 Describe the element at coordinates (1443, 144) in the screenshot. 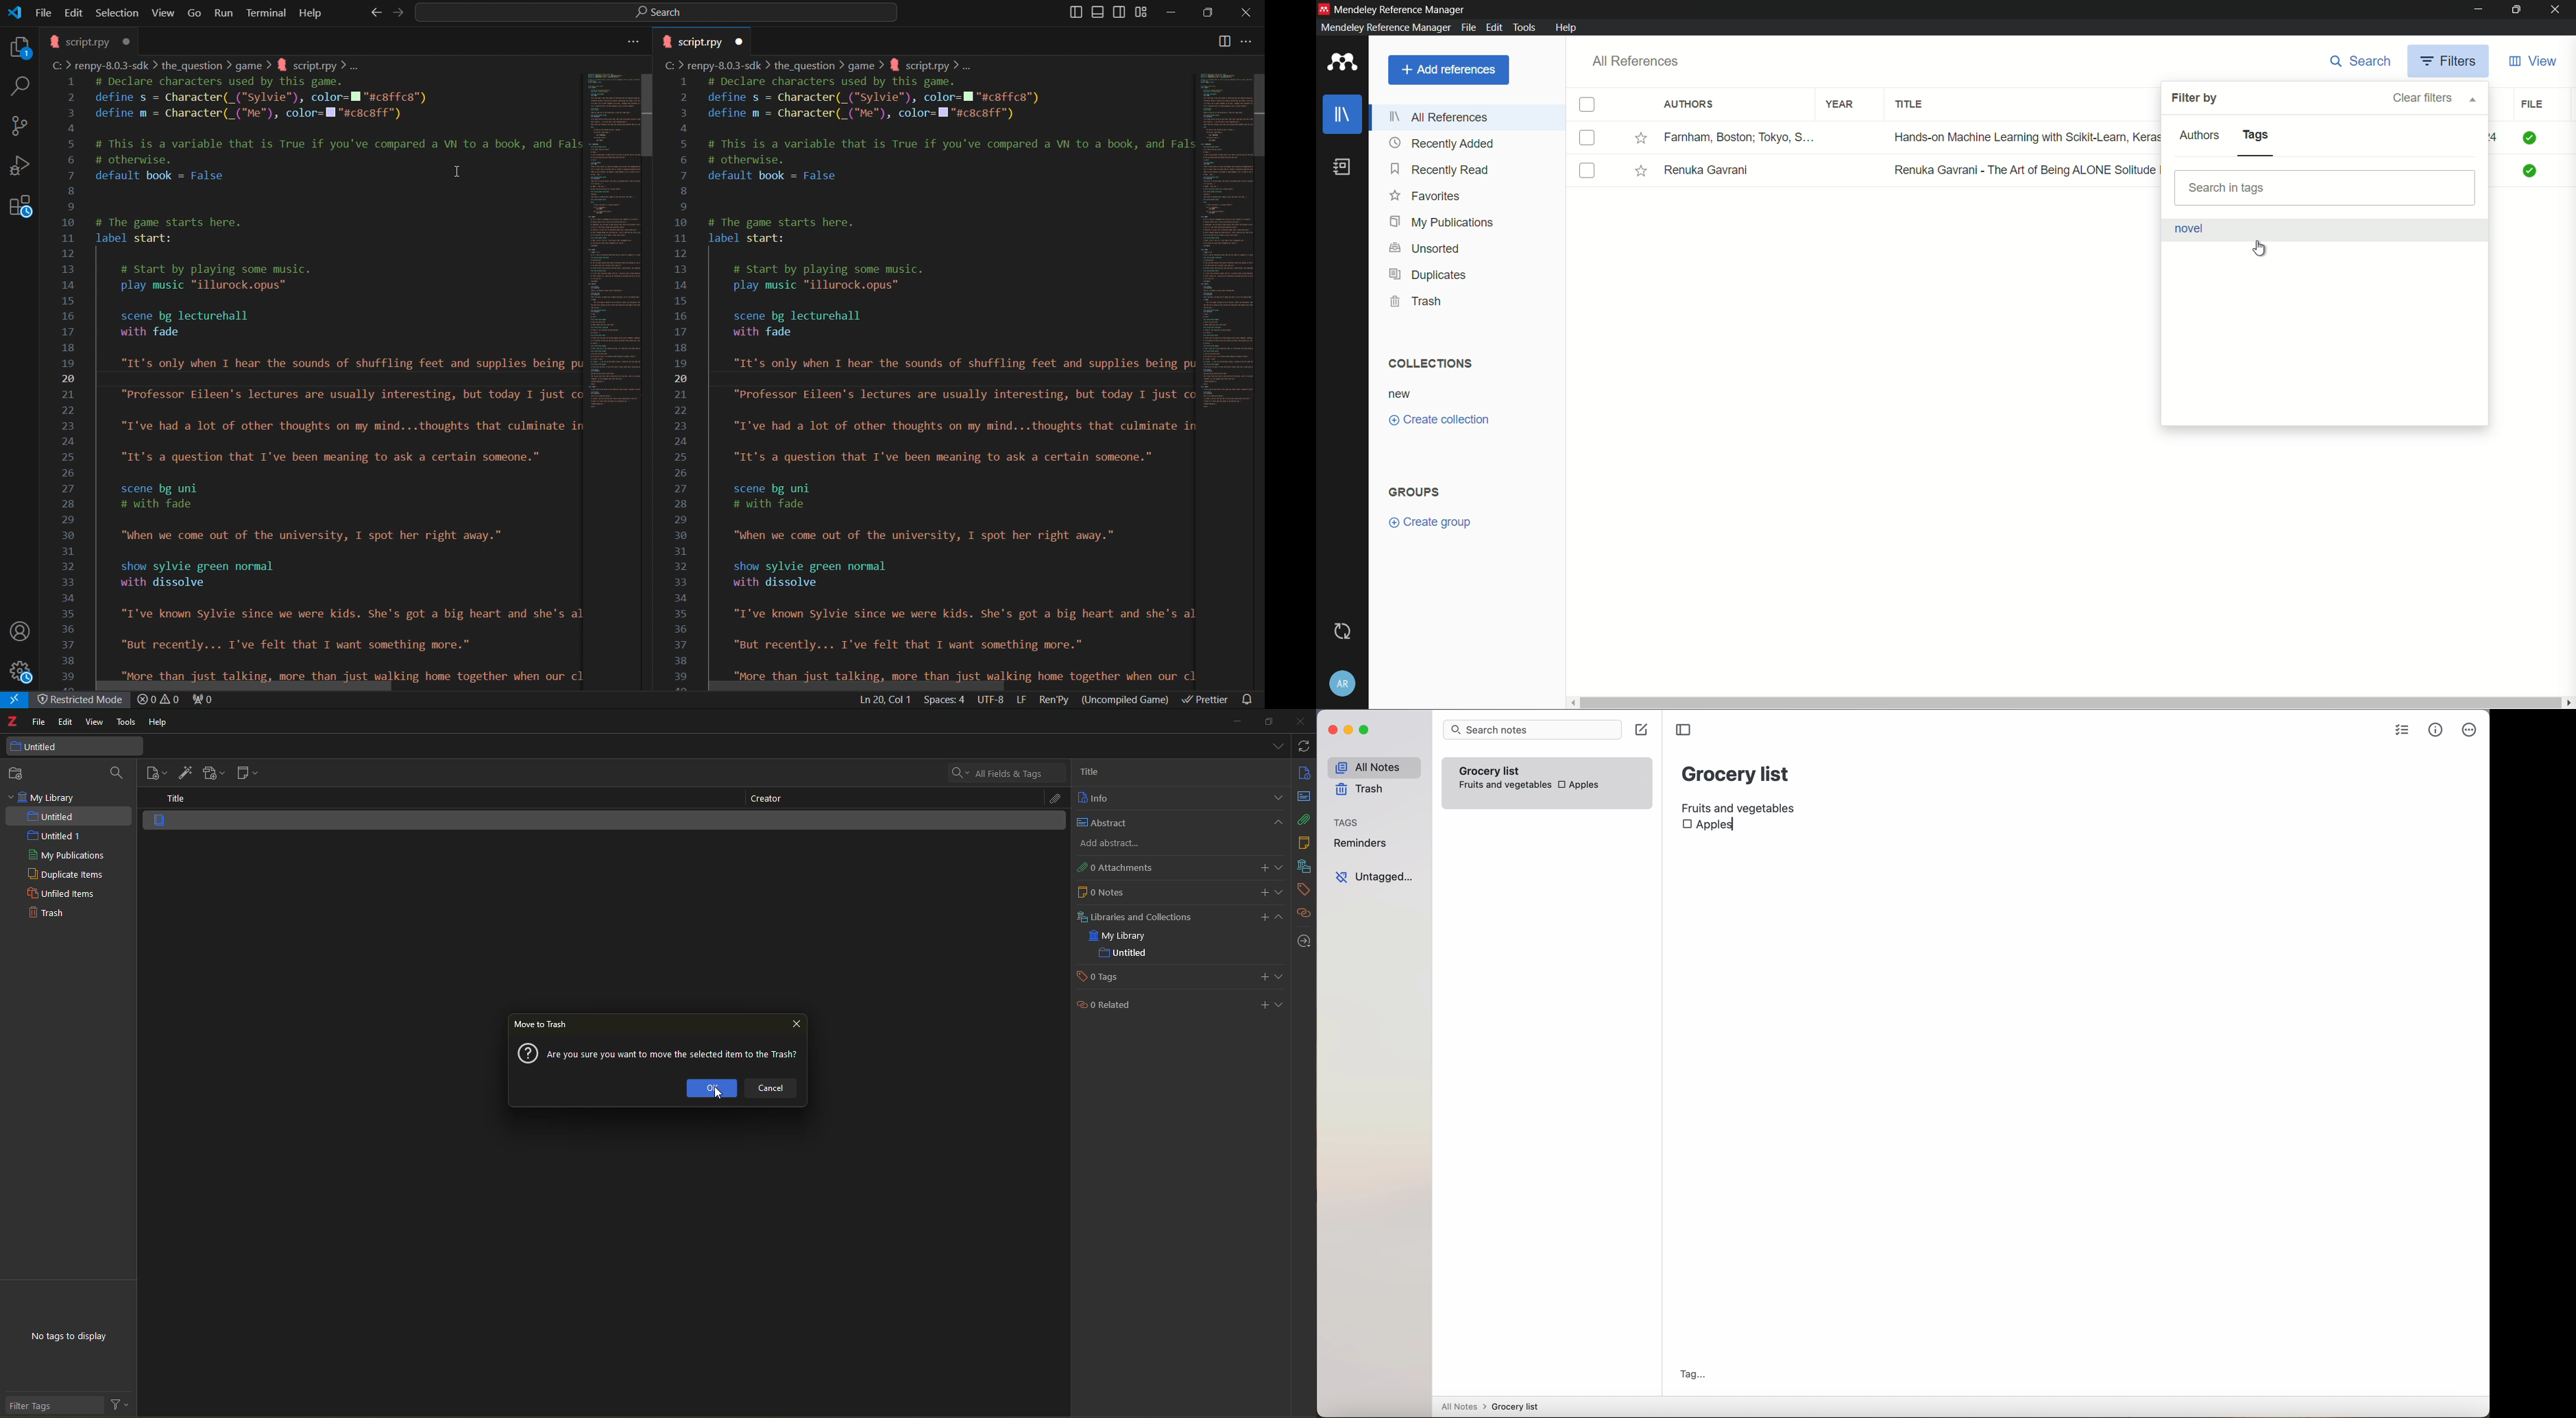

I see `recently added` at that location.